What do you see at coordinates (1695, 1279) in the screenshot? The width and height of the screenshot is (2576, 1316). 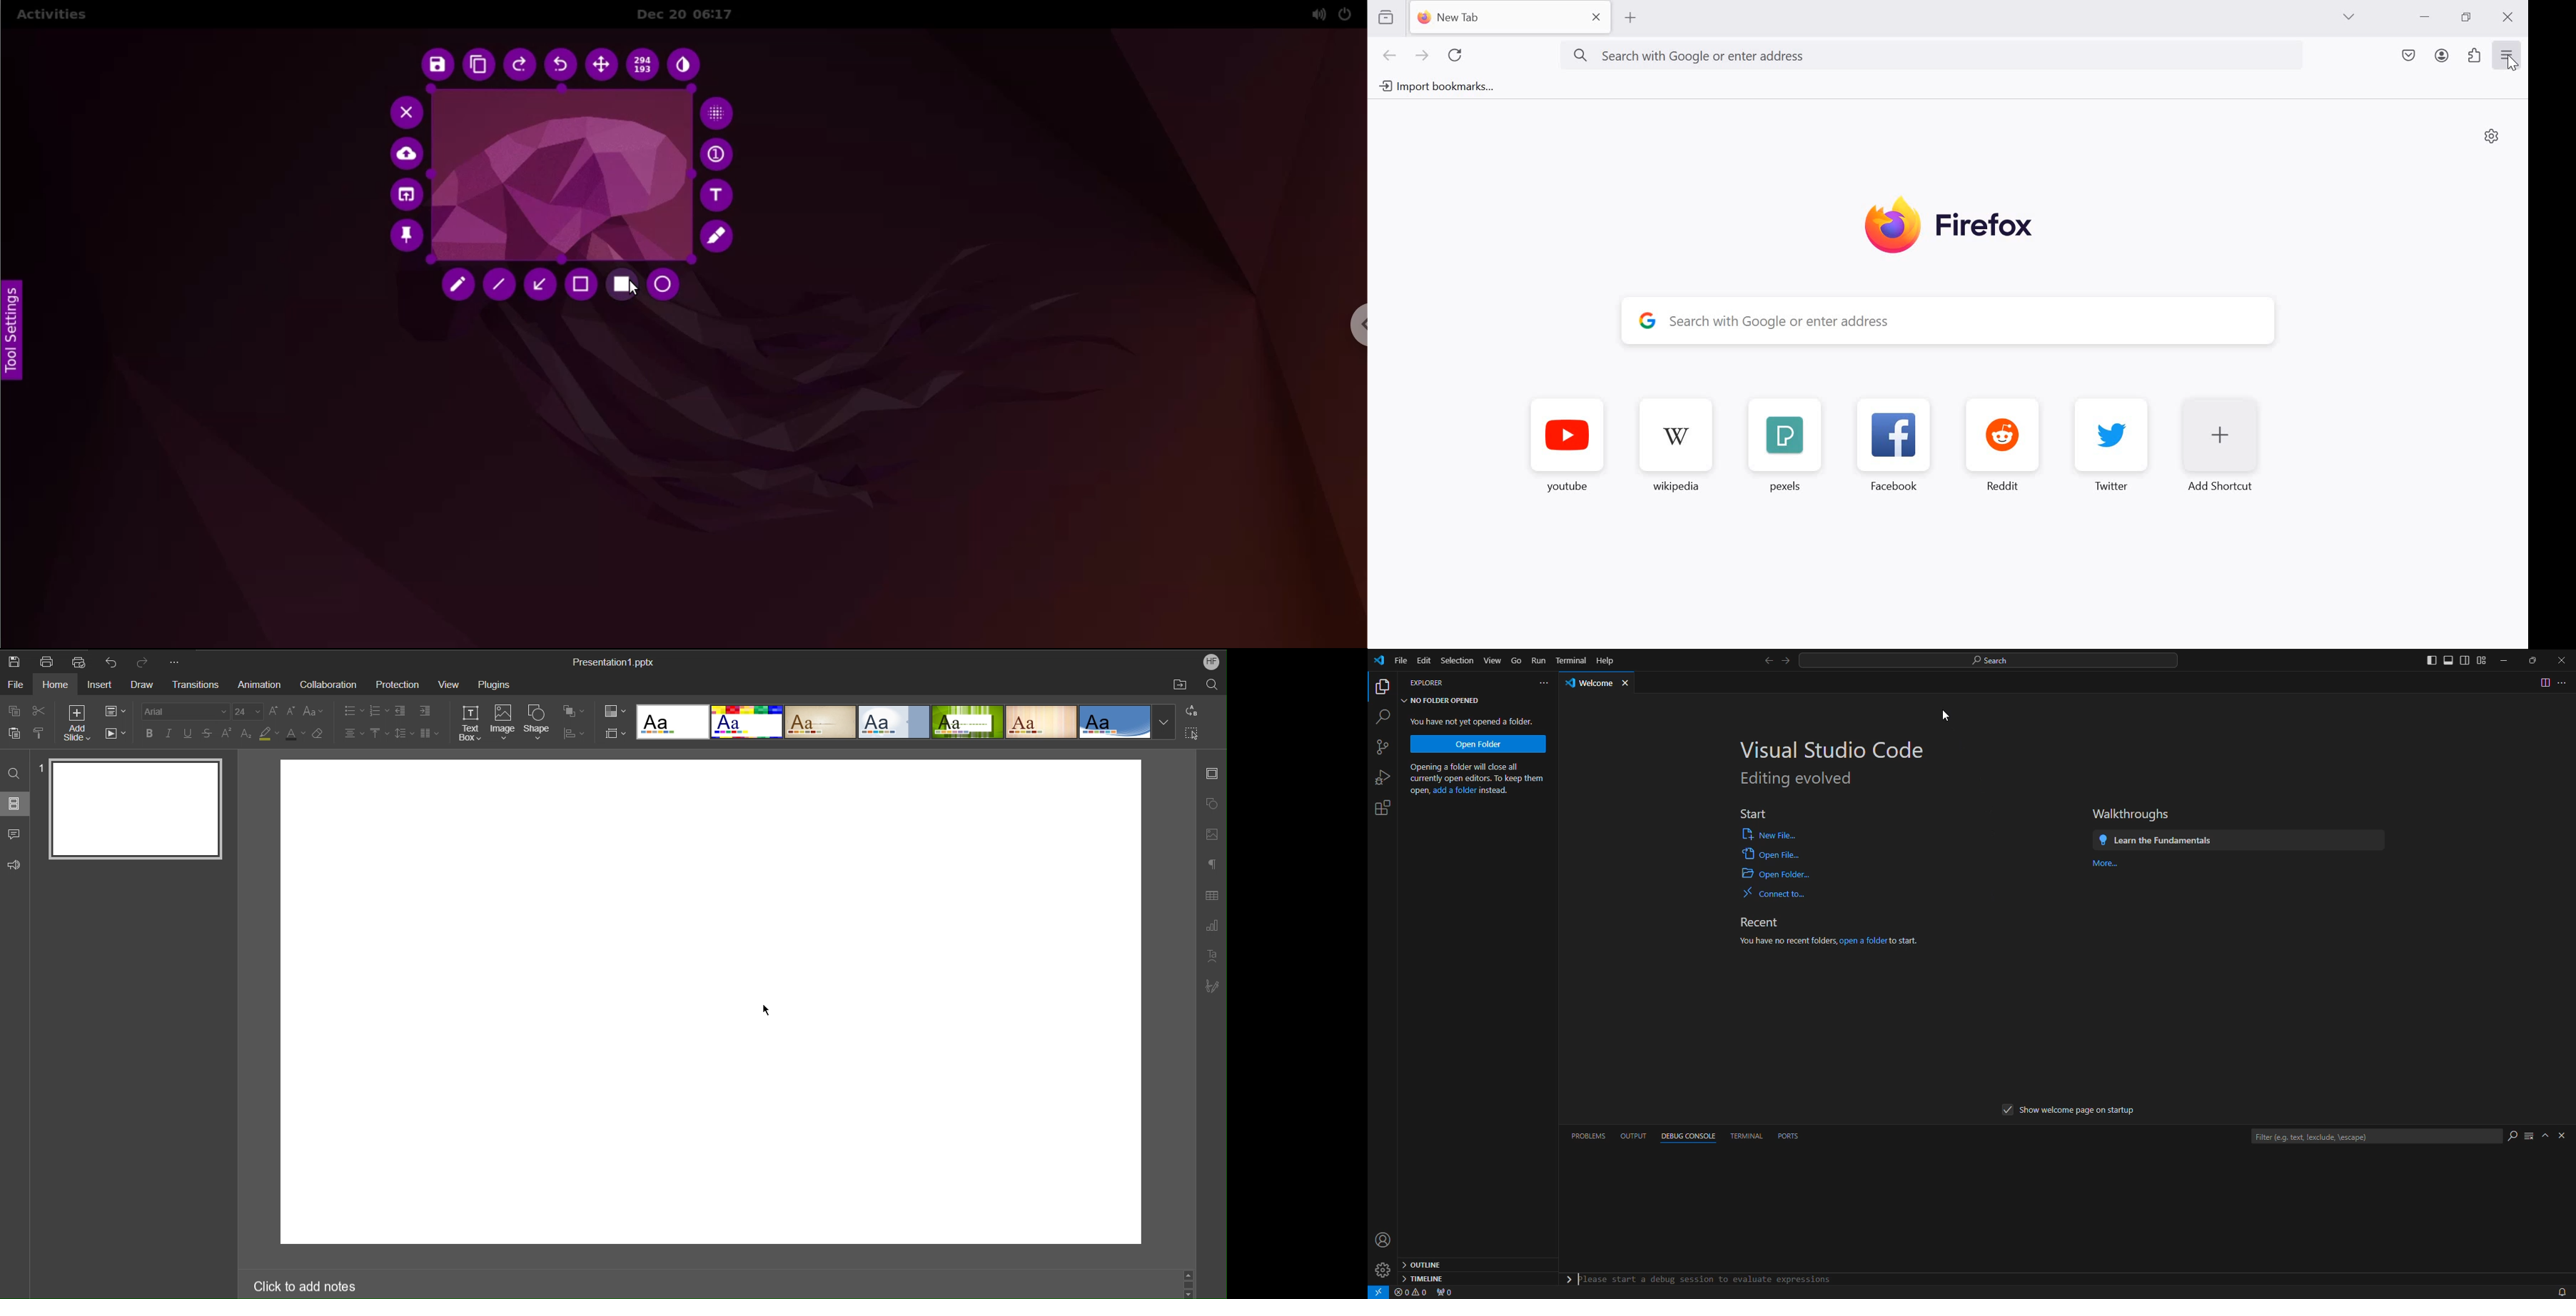 I see `please start a debug session to evaluate expressions` at bounding box center [1695, 1279].